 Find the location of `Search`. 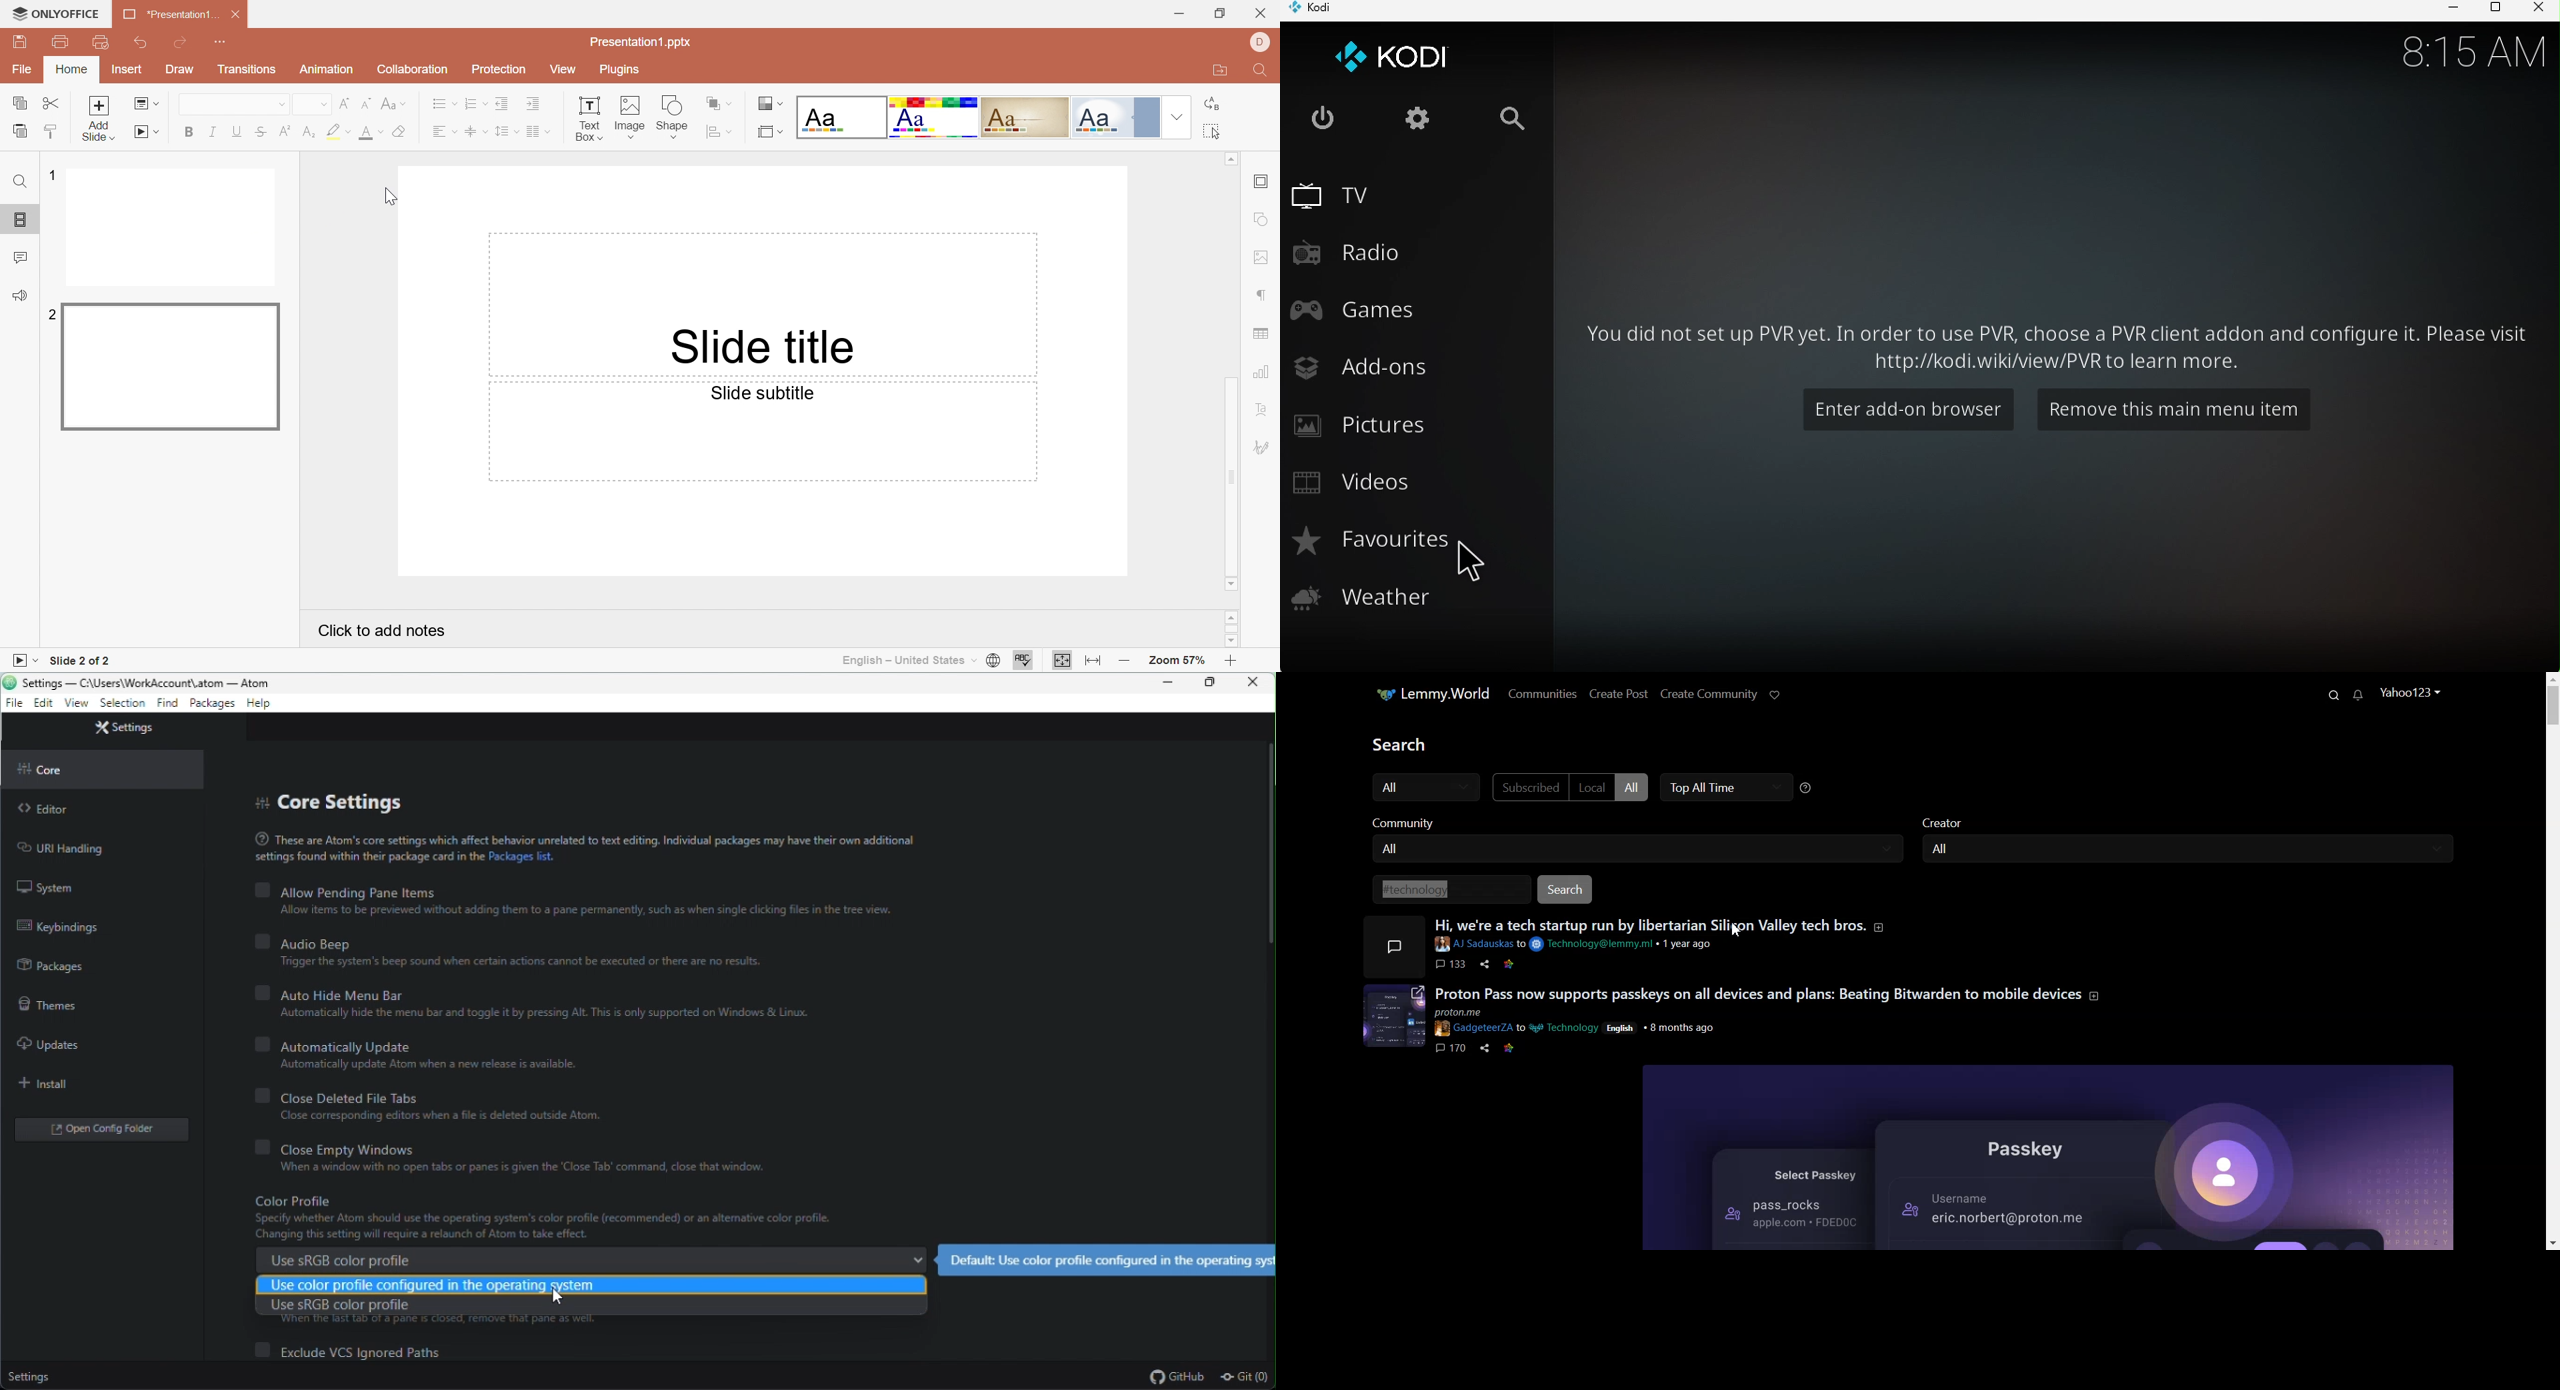

Search is located at coordinates (1514, 127).